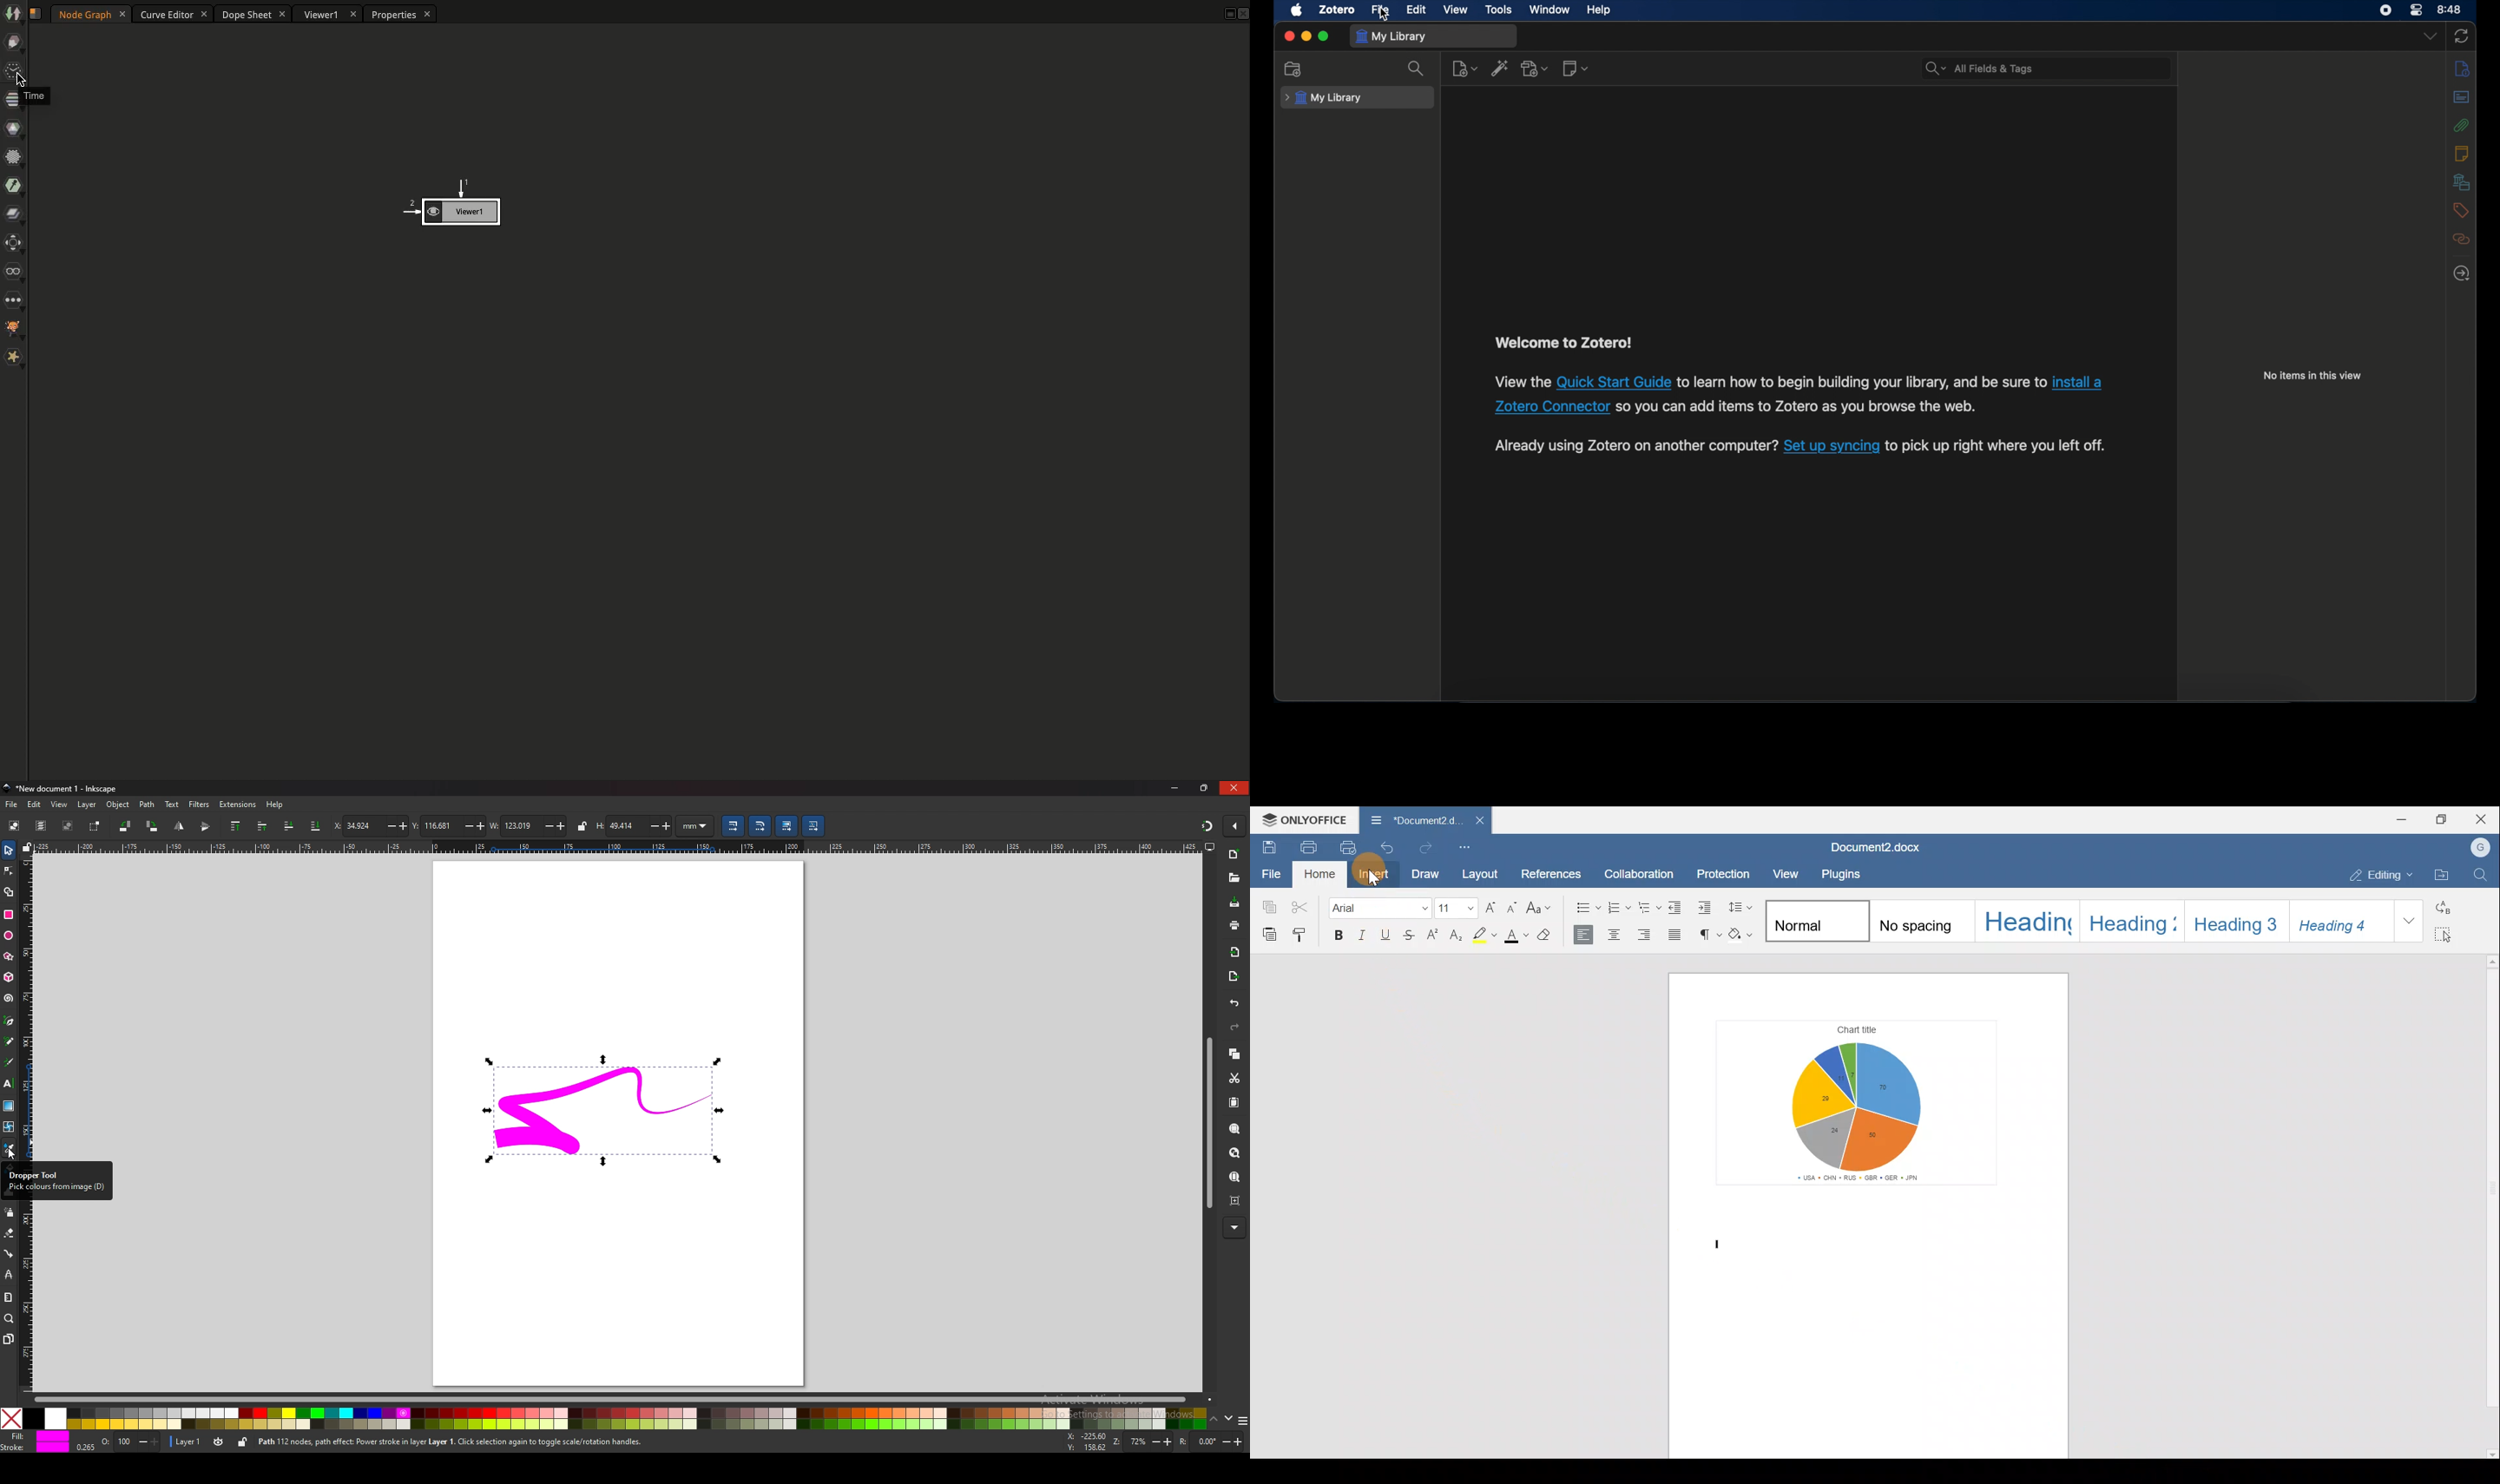  Describe the element at coordinates (1298, 10) in the screenshot. I see `apple` at that location.